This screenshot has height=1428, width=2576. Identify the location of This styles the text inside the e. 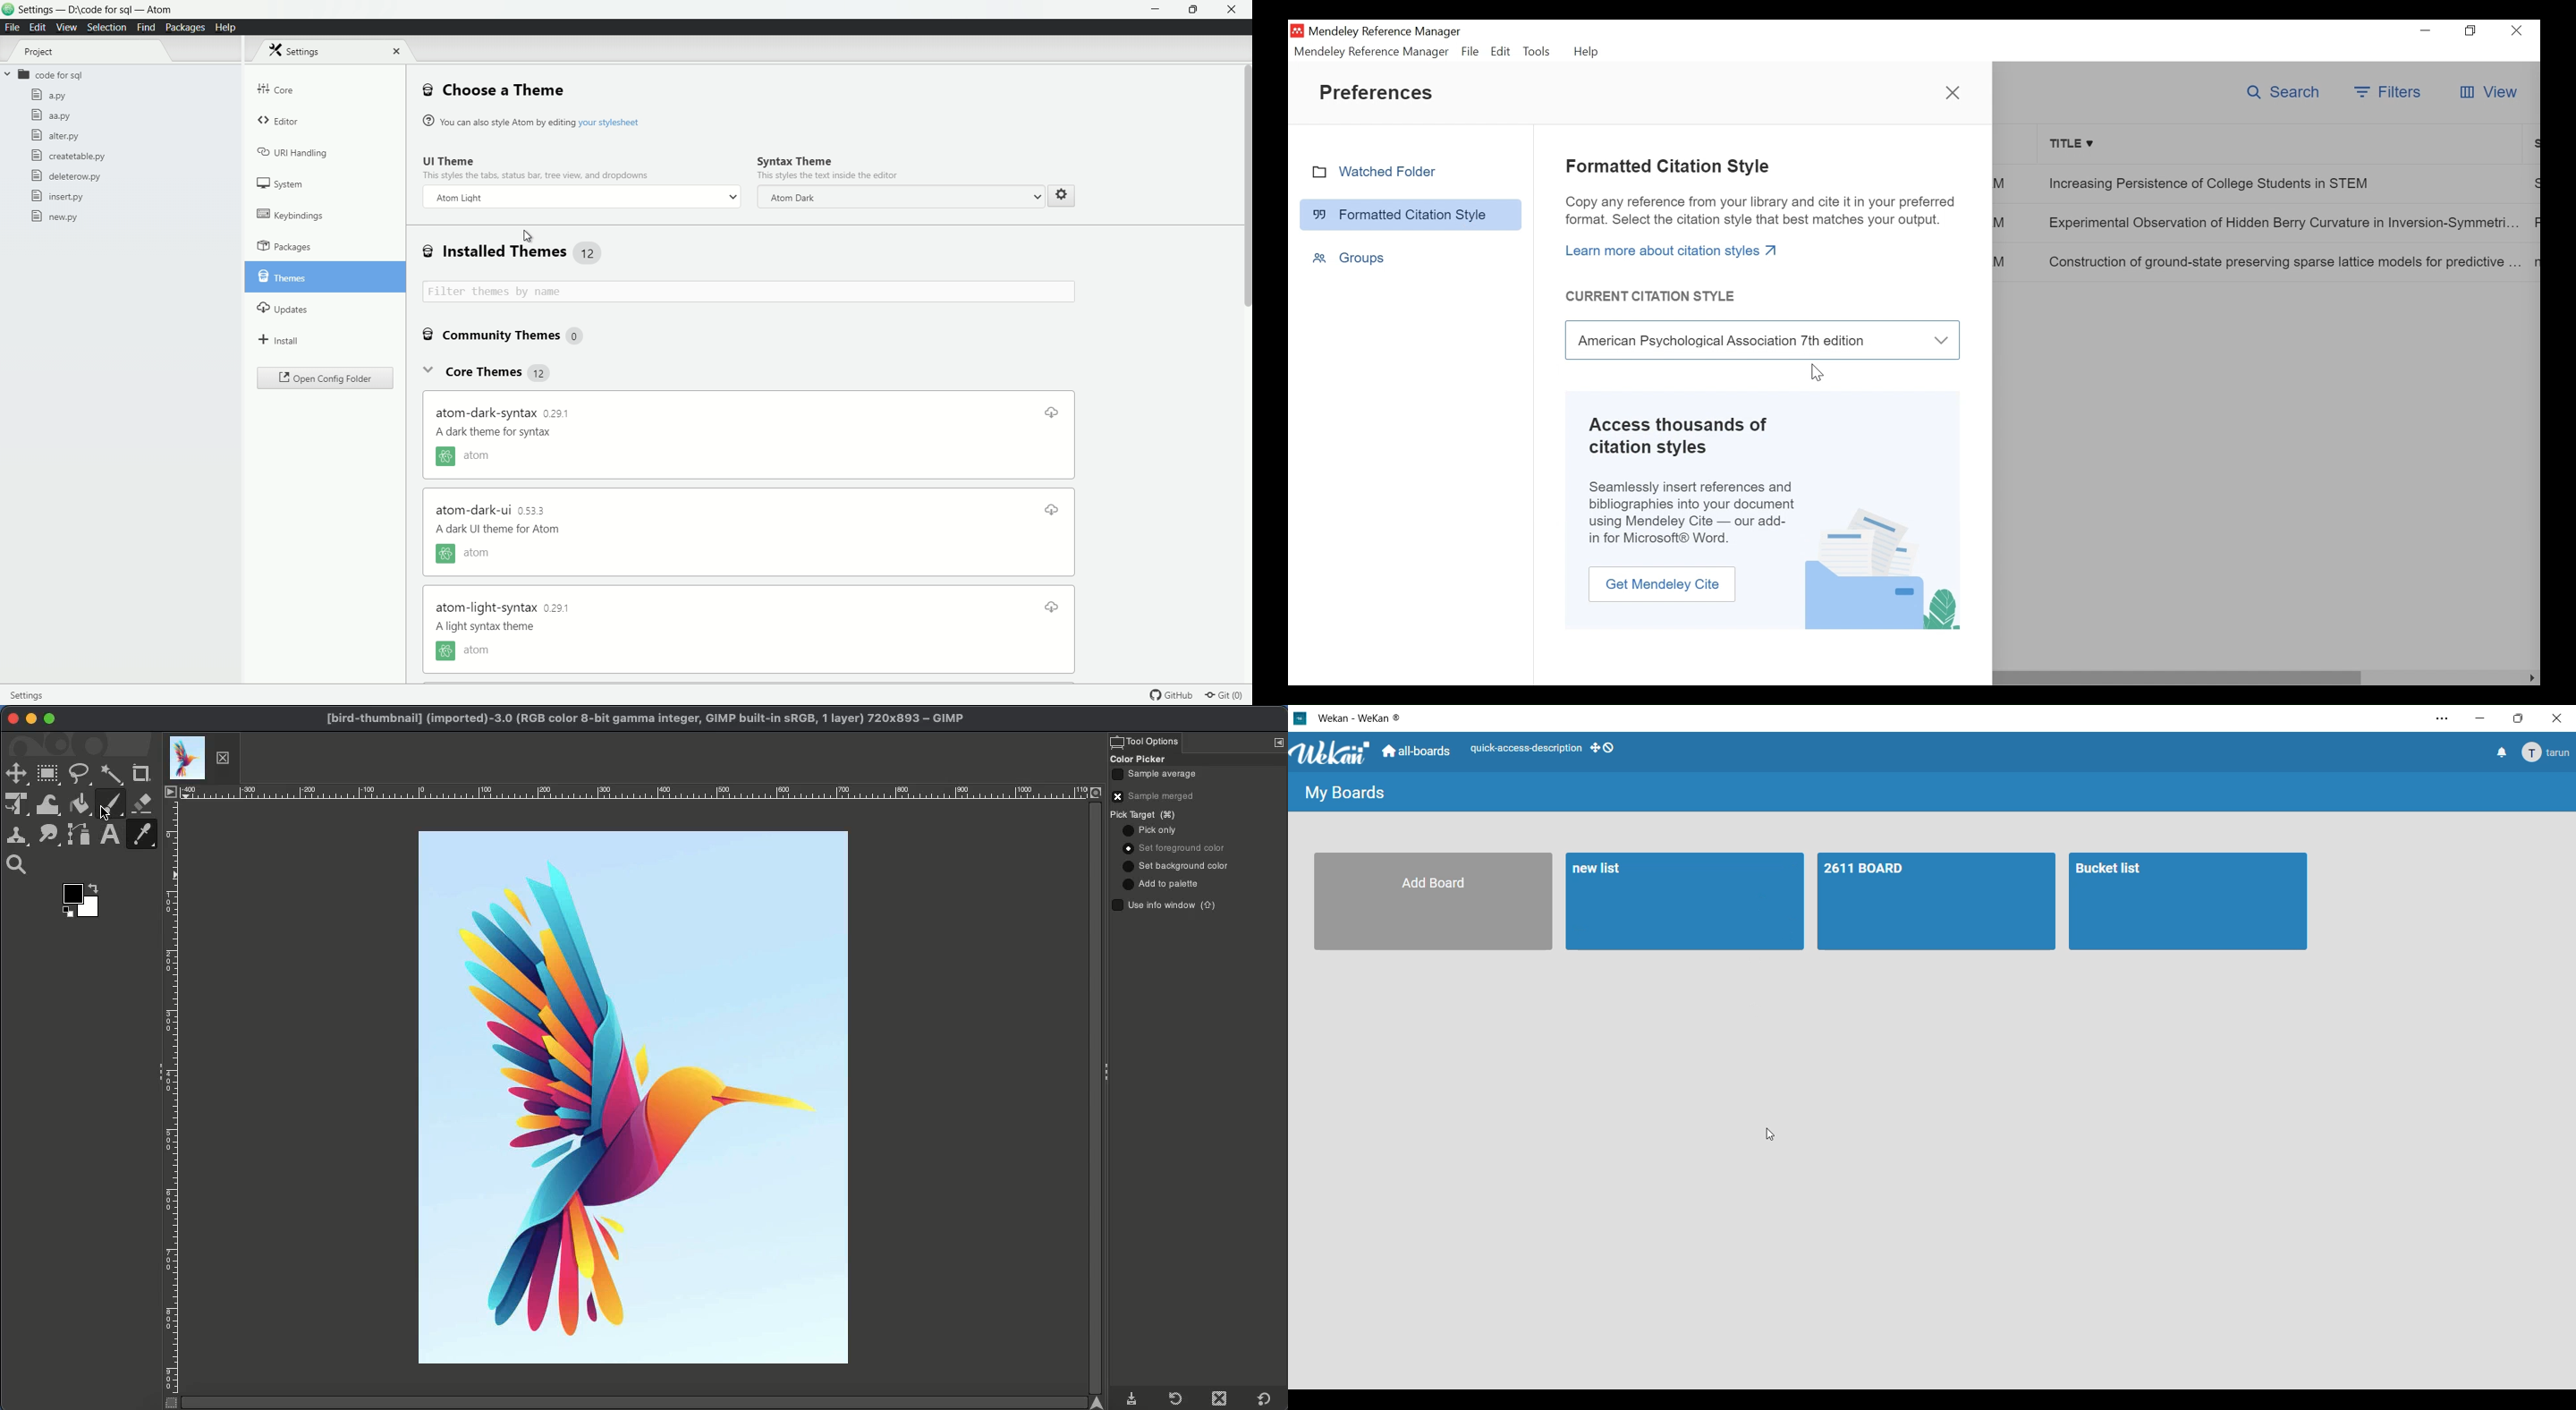
(536, 178).